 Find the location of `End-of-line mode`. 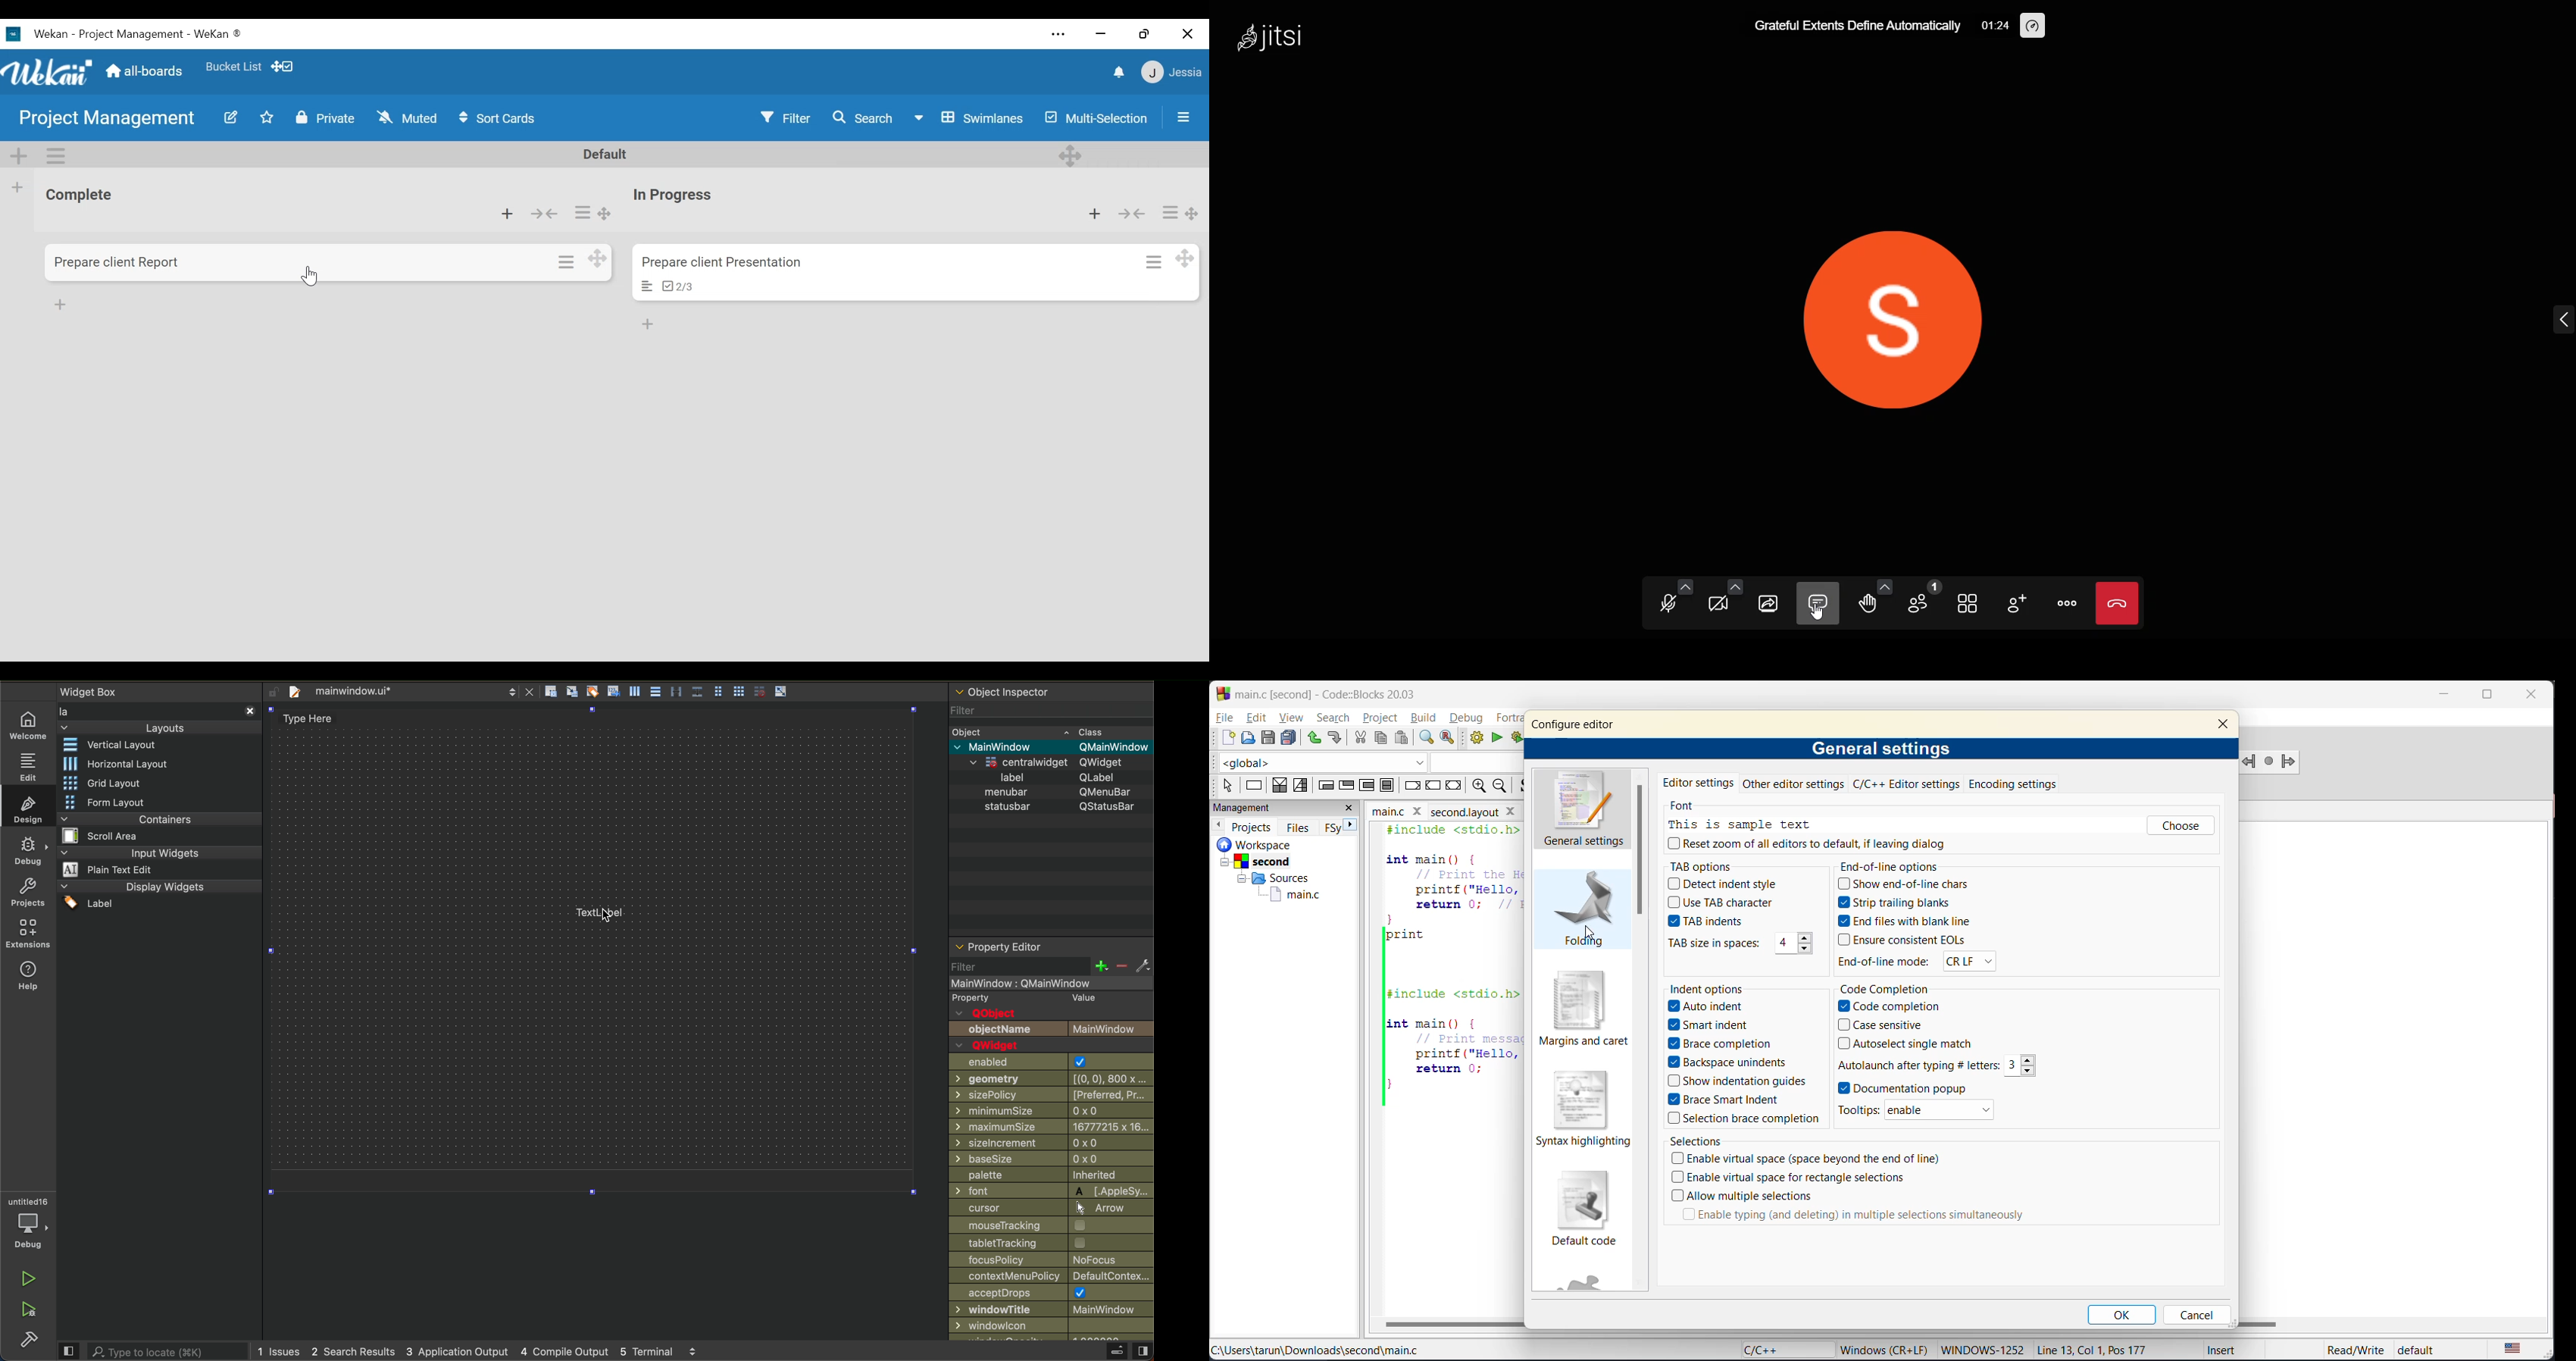

End-of-line mode is located at coordinates (1884, 962).